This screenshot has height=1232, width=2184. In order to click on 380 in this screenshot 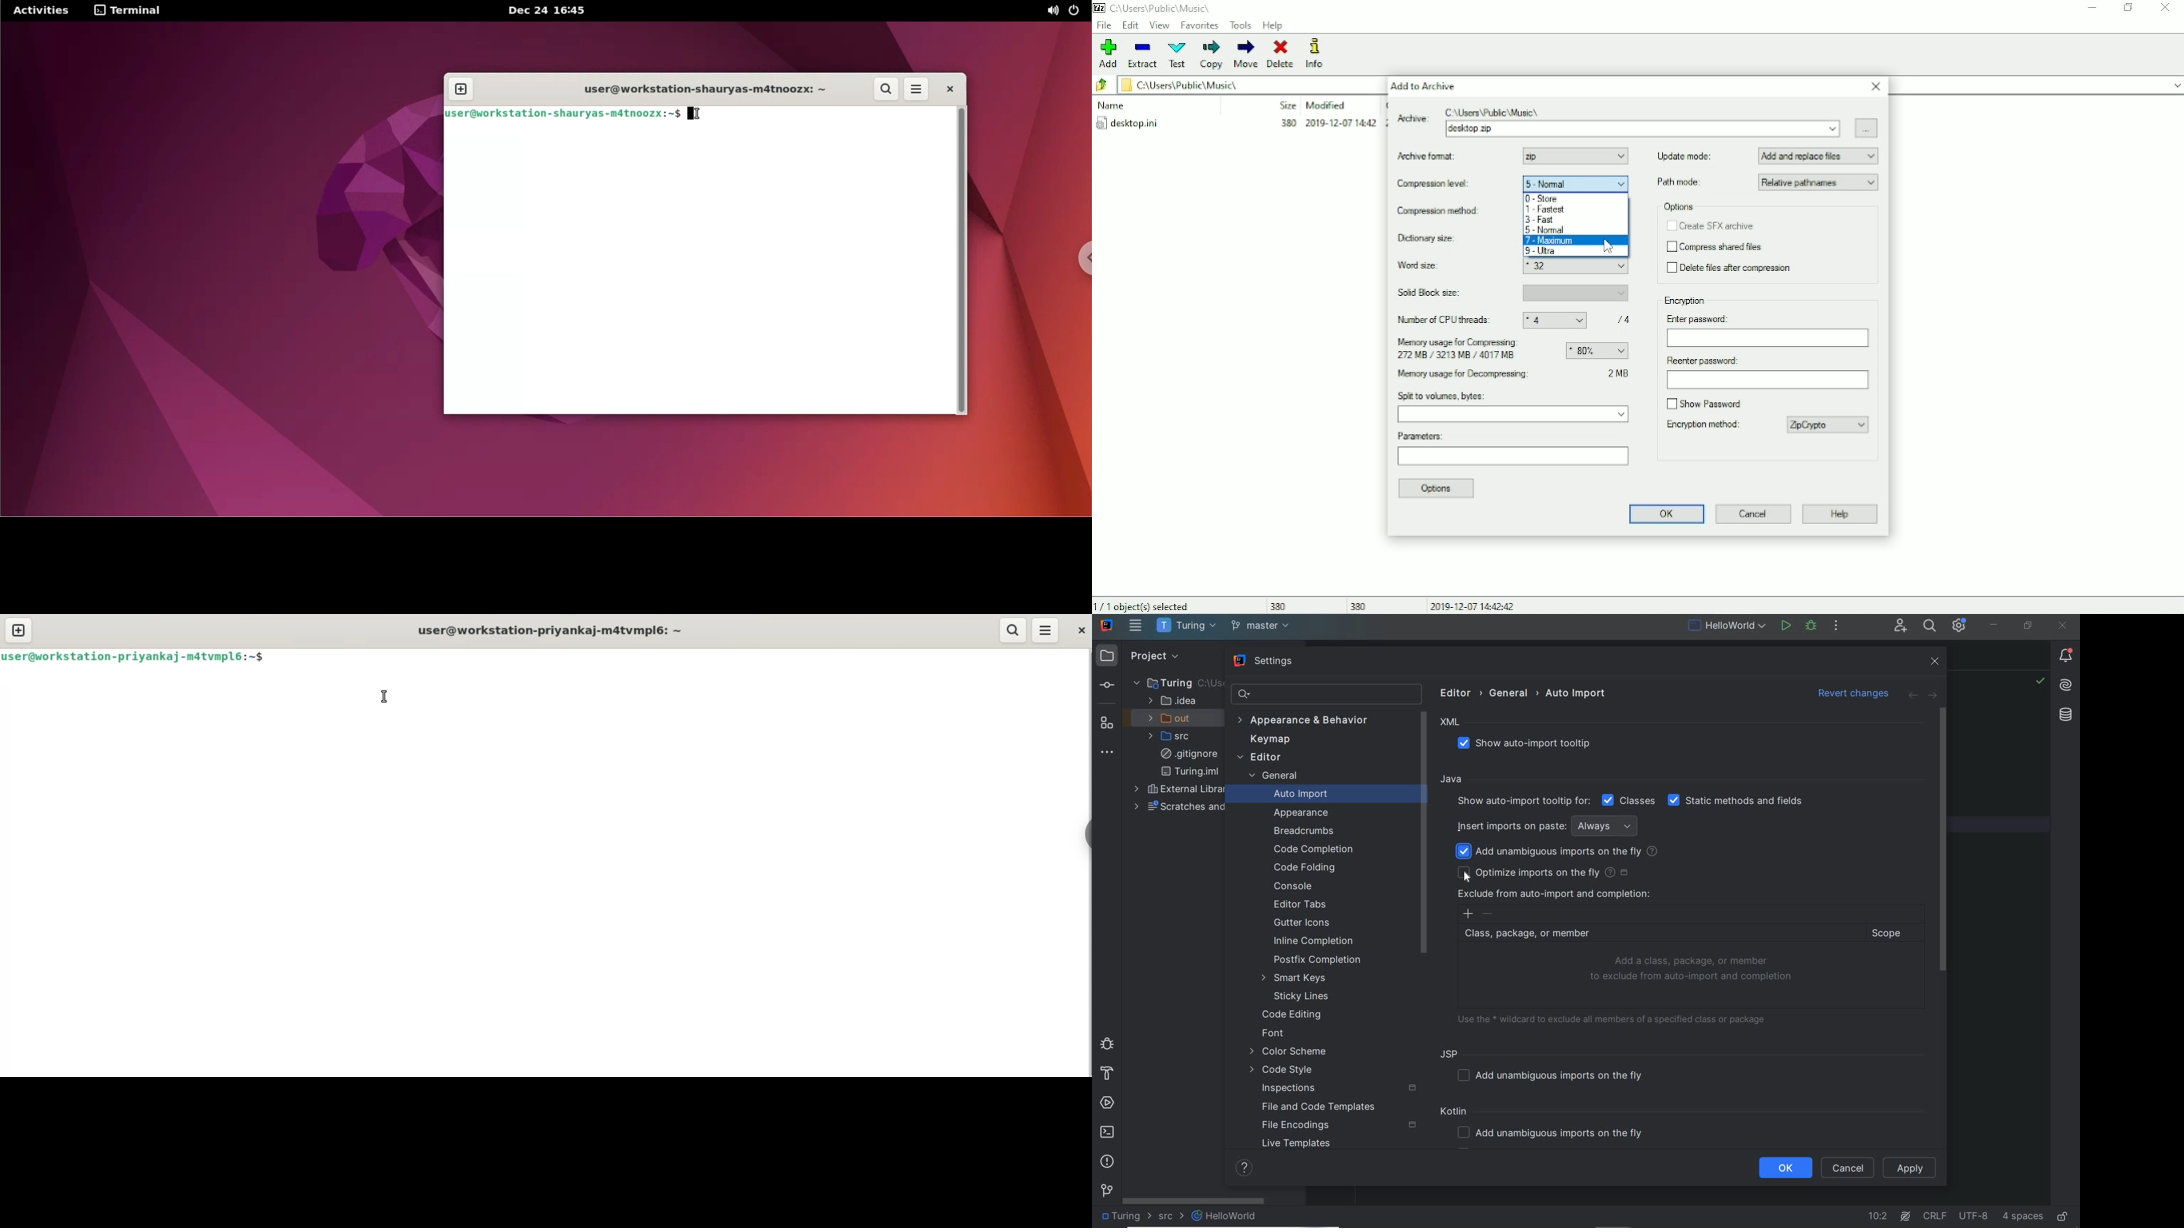, I will do `click(1279, 604)`.